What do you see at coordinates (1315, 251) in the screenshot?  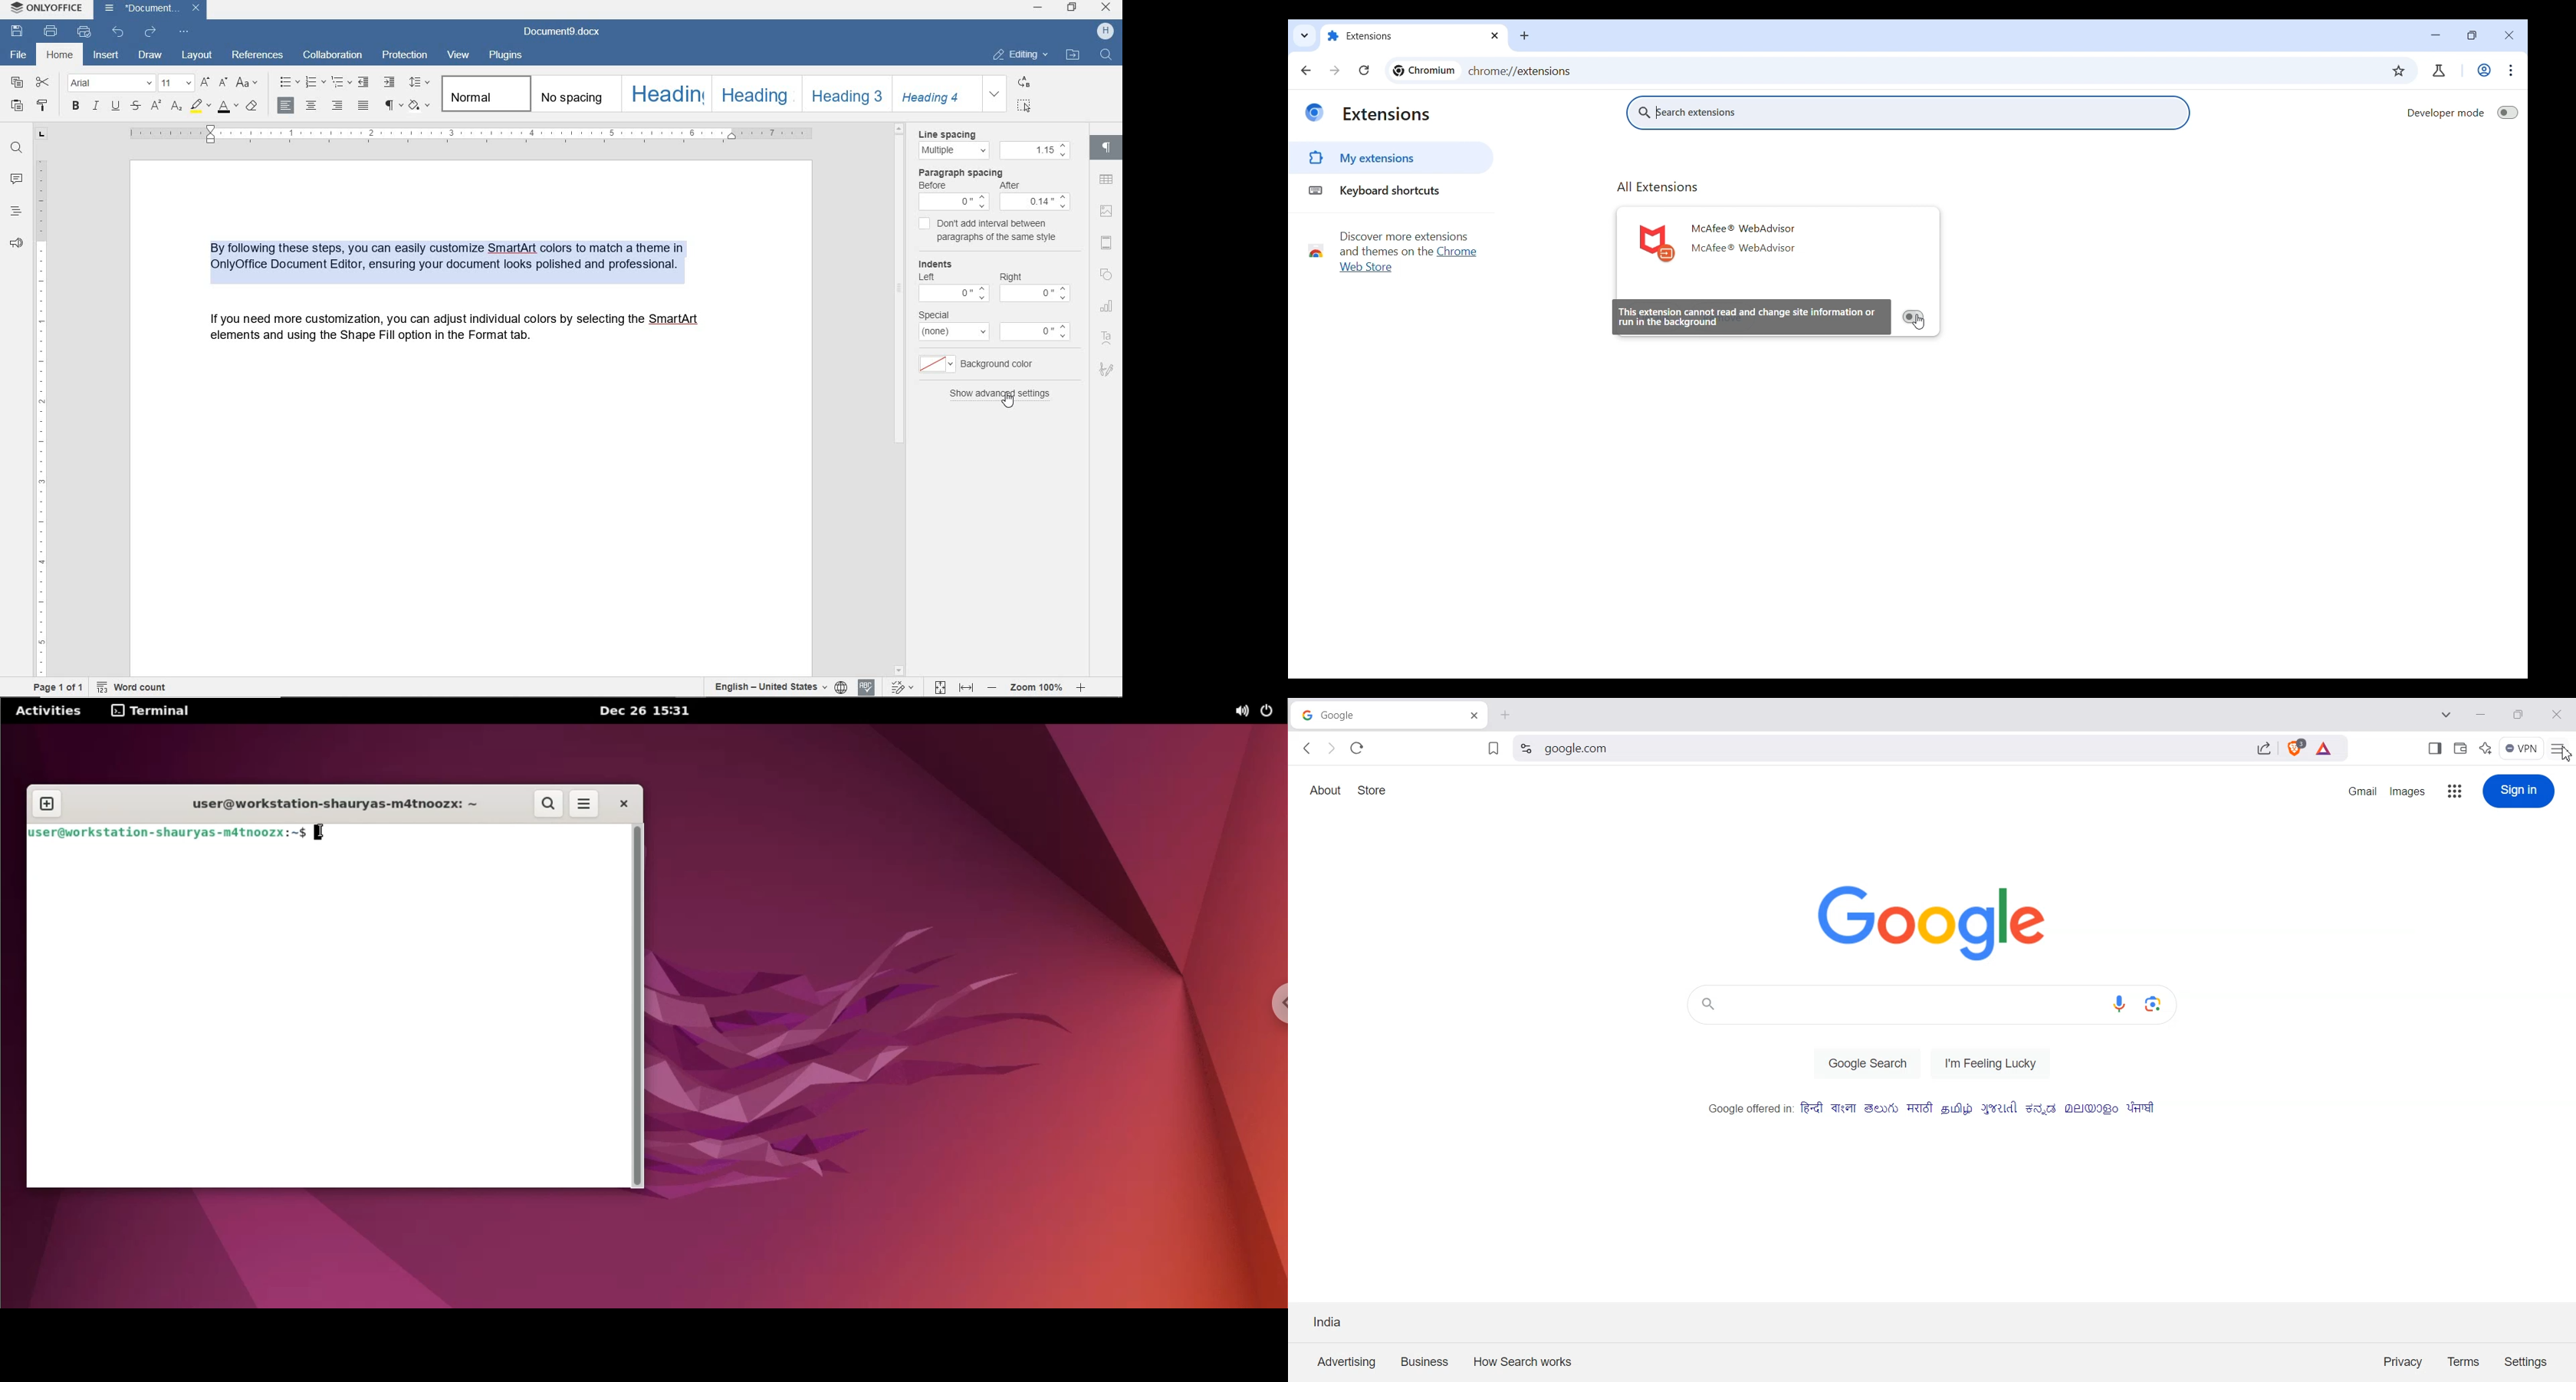 I see `Chrome webstore logo` at bounding box center [1315, 251].